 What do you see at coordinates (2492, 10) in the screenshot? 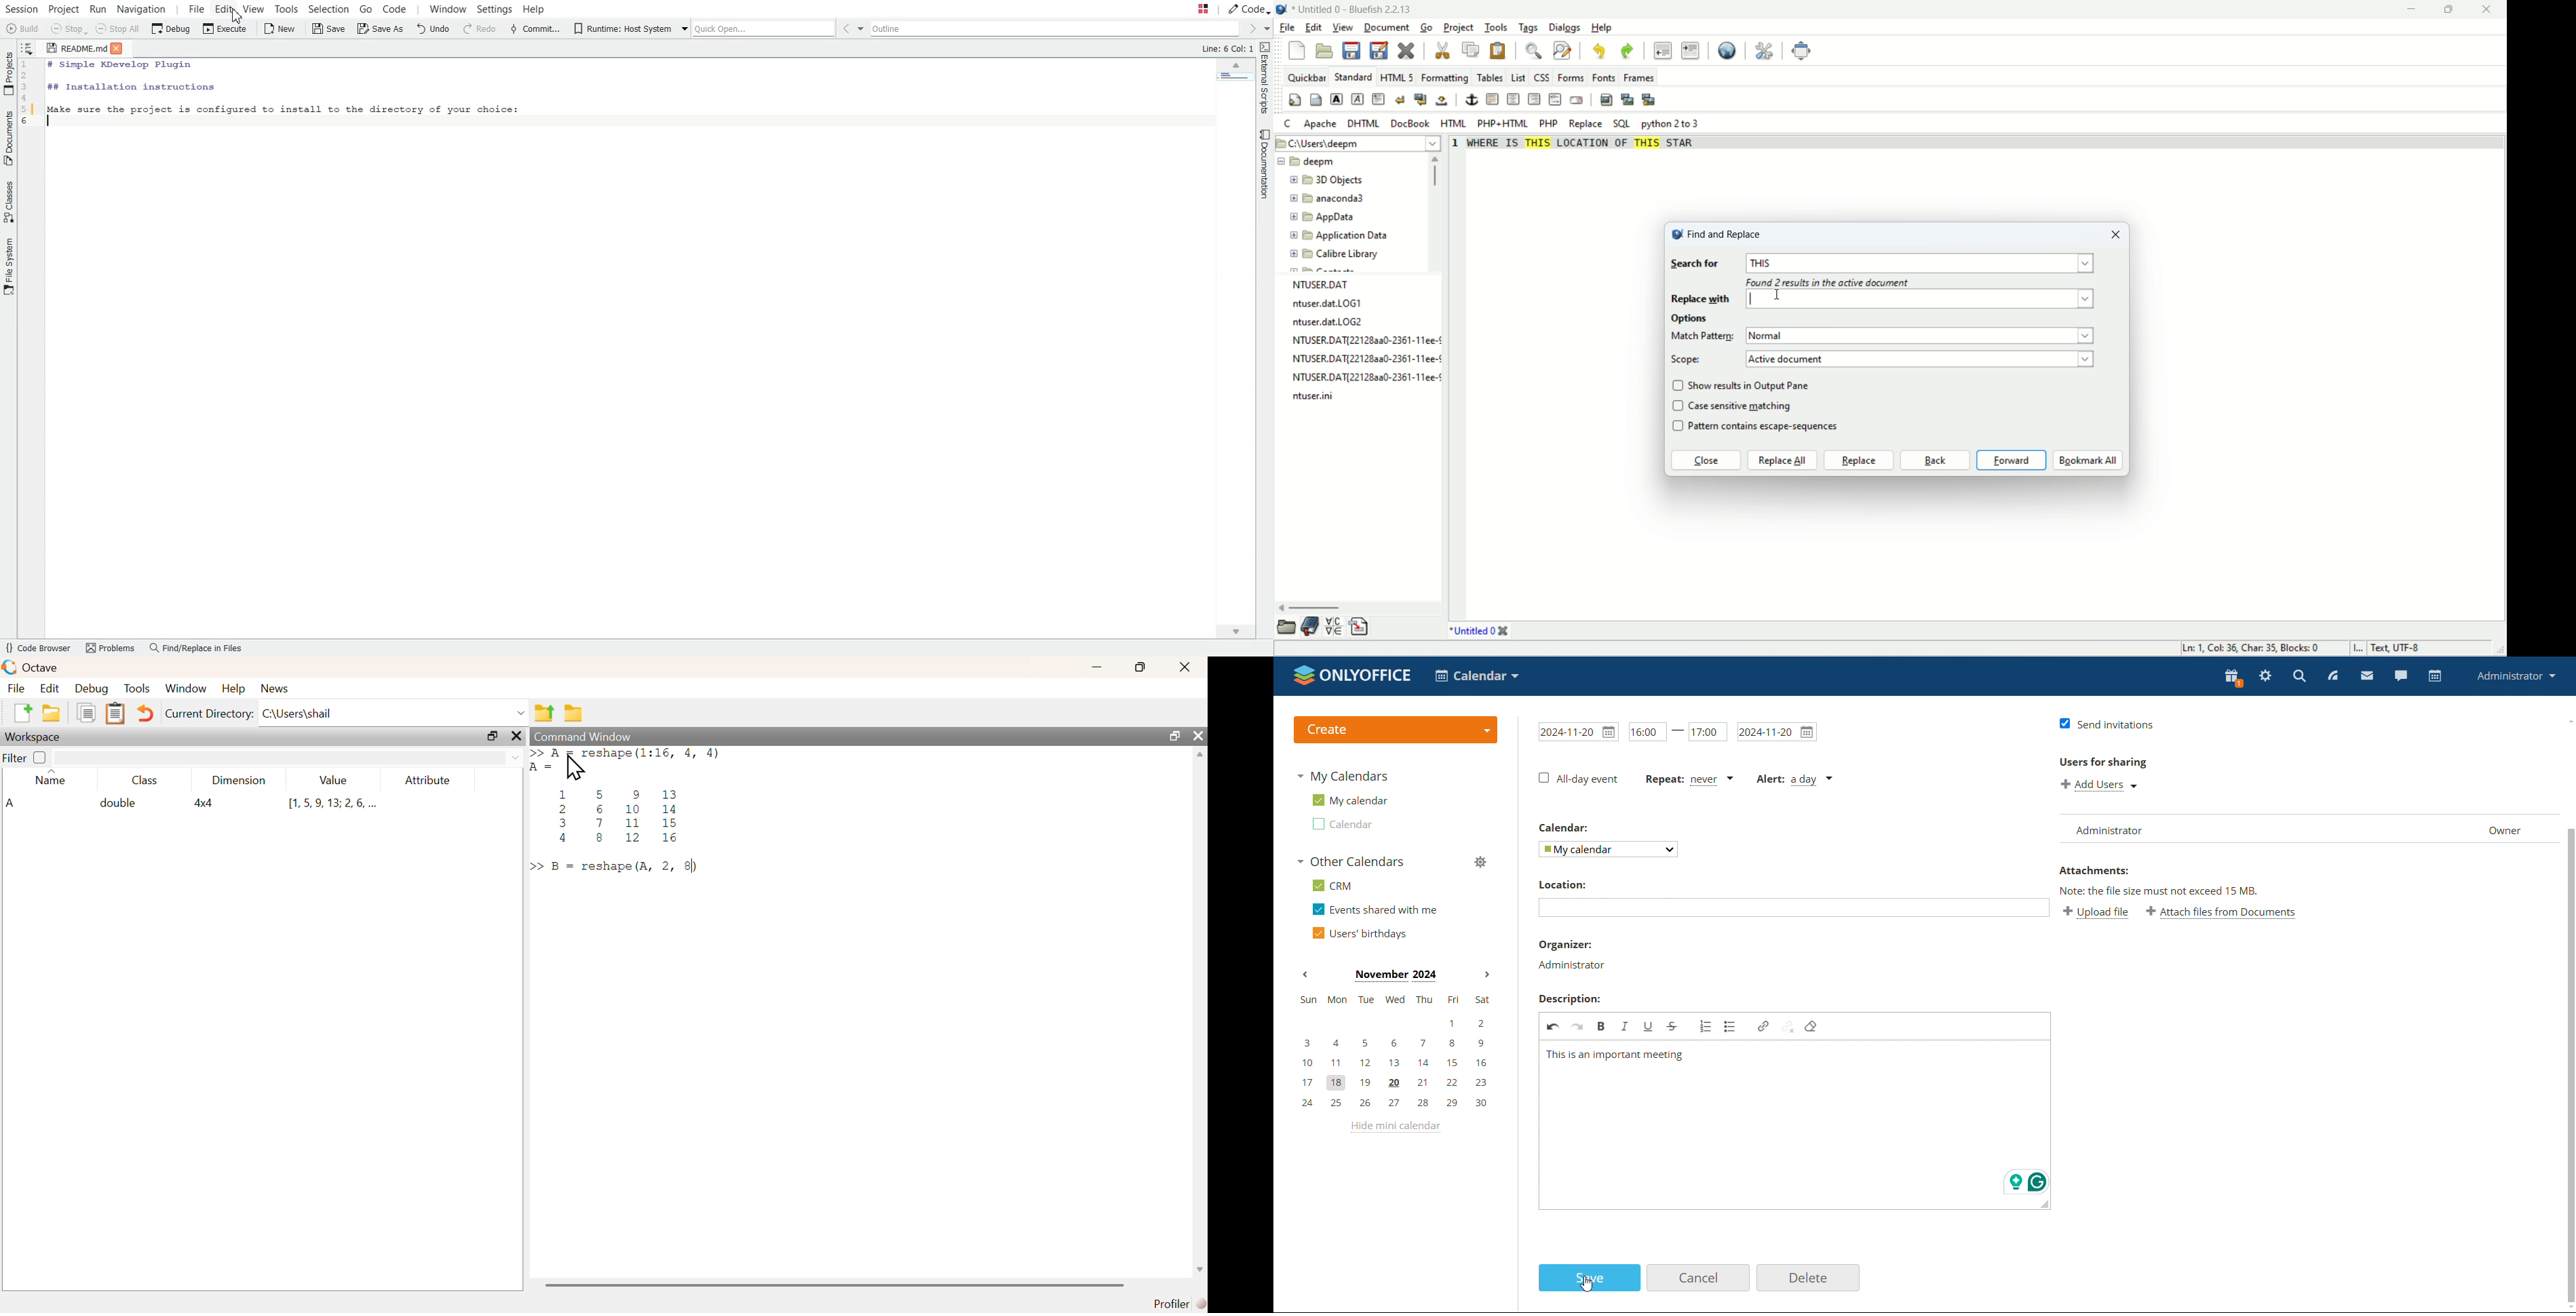
I see `close` at bounding box center [2492, 10].